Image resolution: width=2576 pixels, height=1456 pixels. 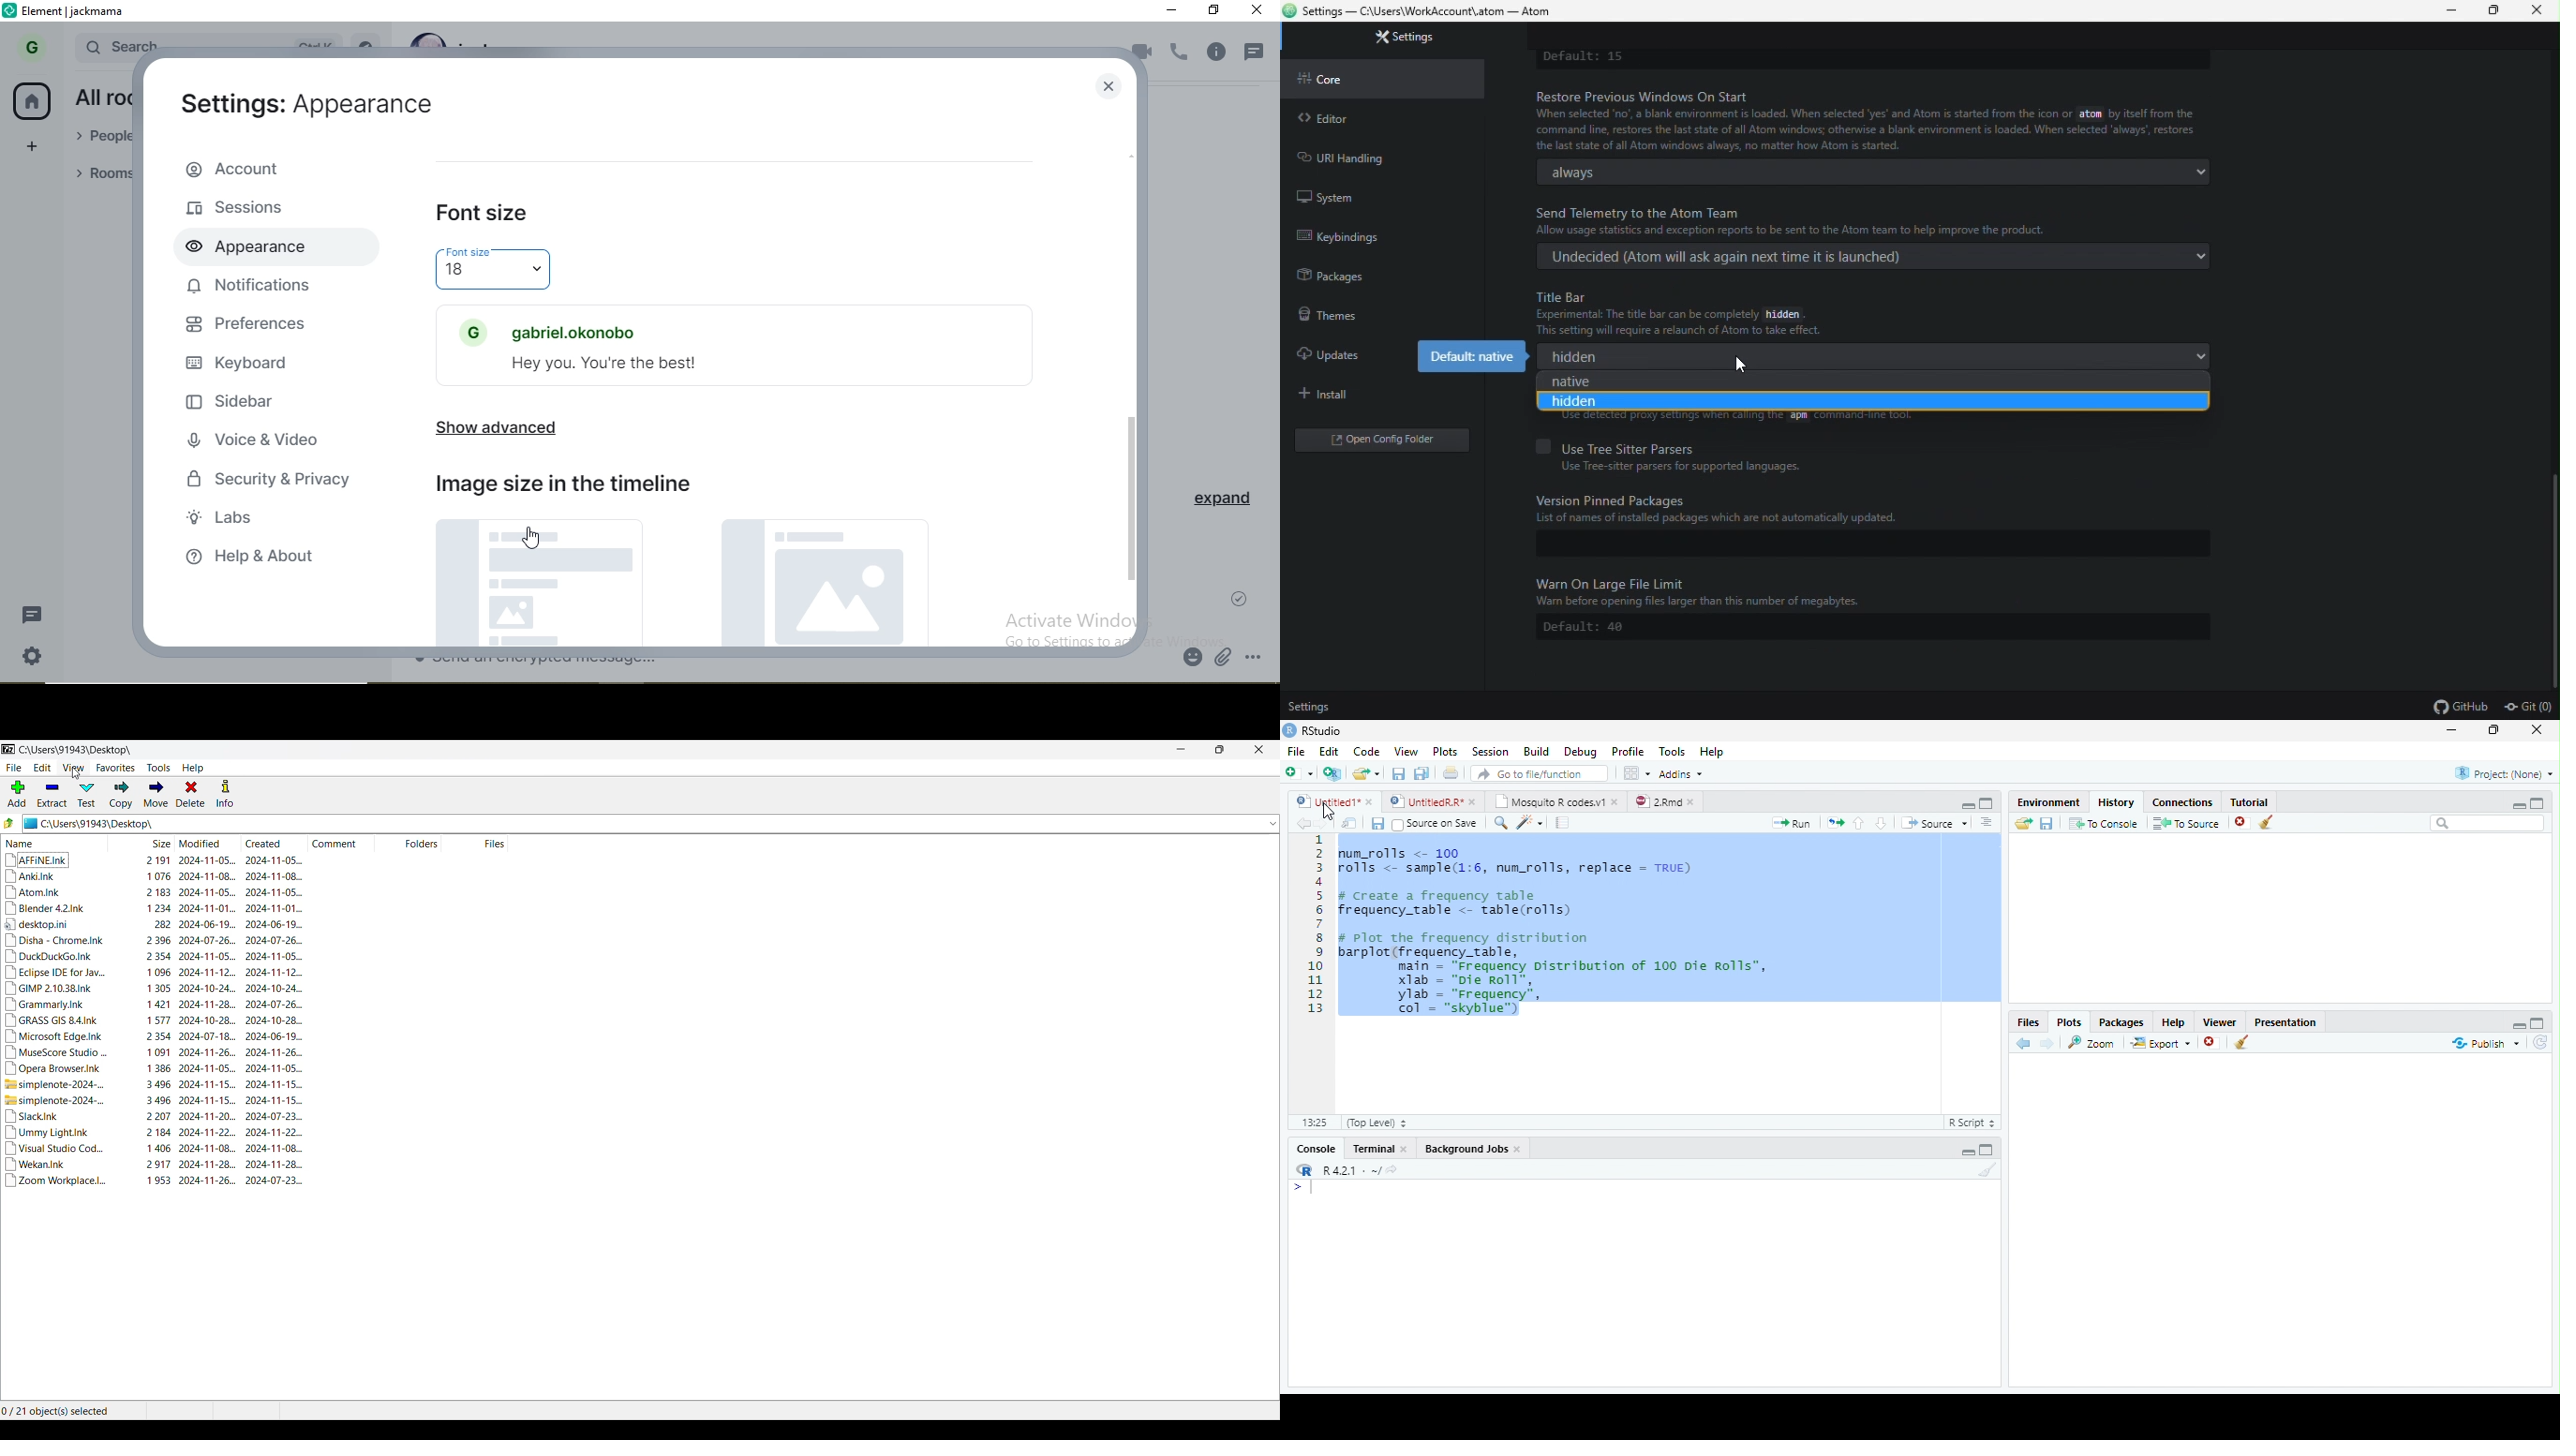 I want to click on List, so click(x=1988, y=824).